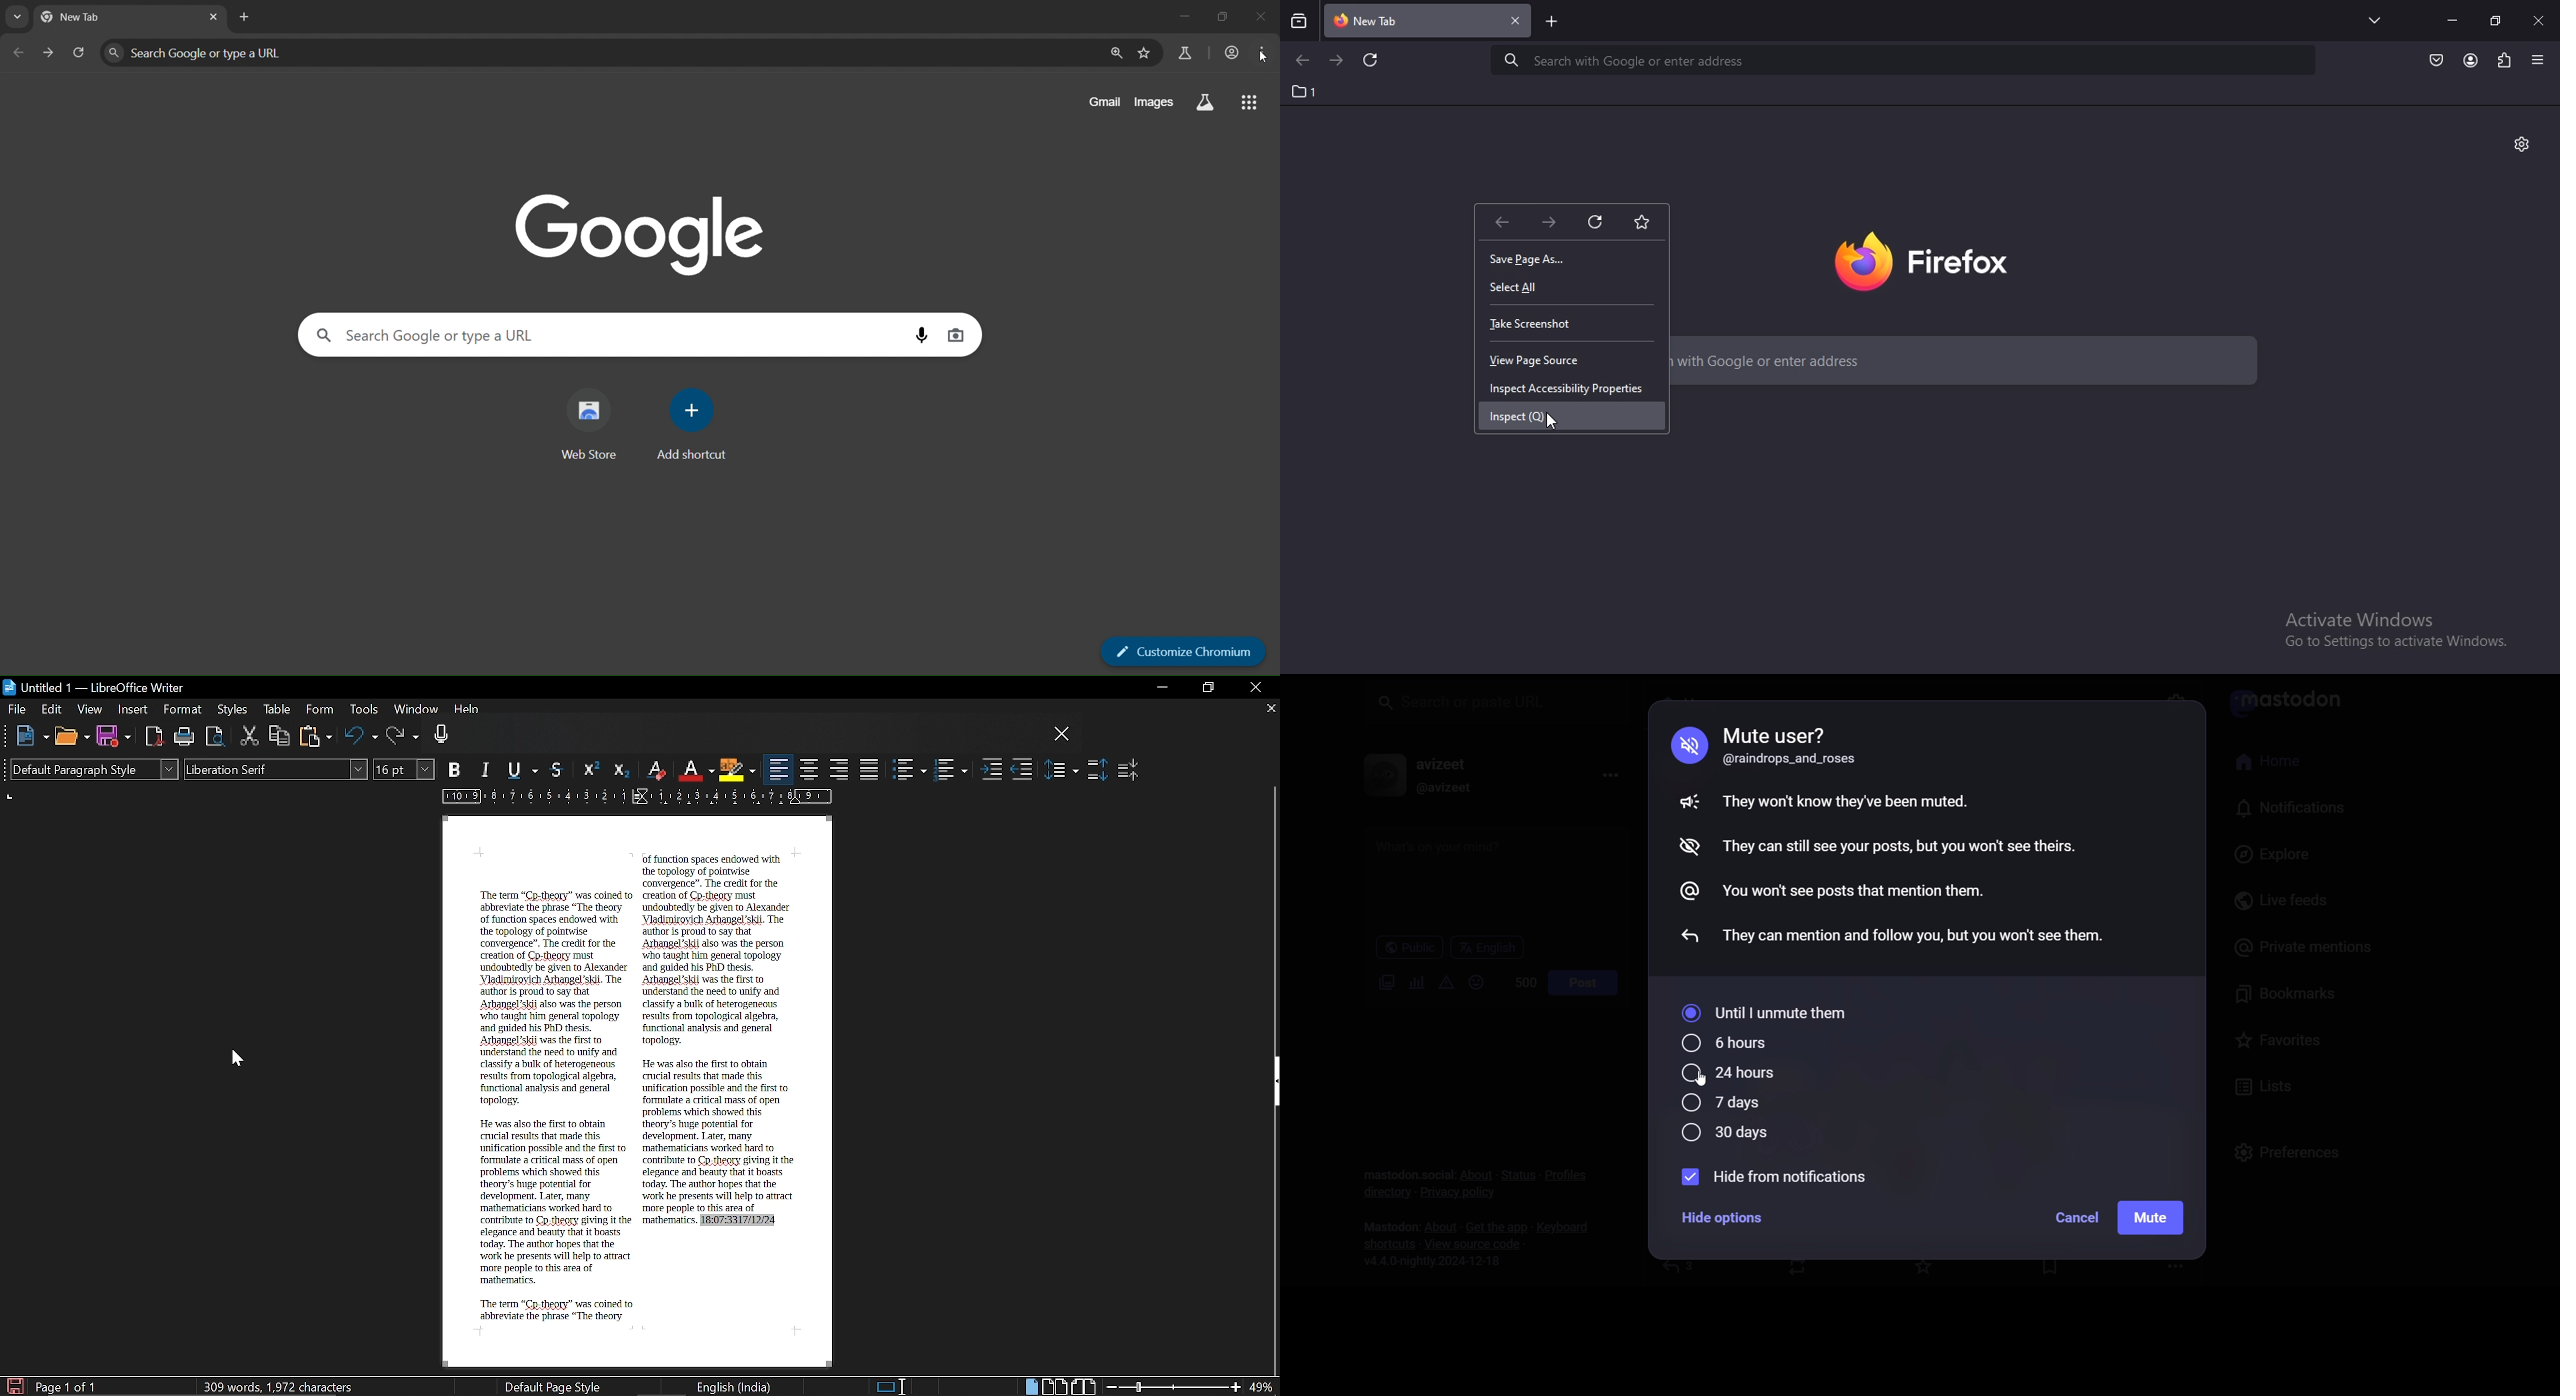  What do you see at coordinates (736, 769) in the screenshot?
I see `Highlight` at bounding box center [736, 769].